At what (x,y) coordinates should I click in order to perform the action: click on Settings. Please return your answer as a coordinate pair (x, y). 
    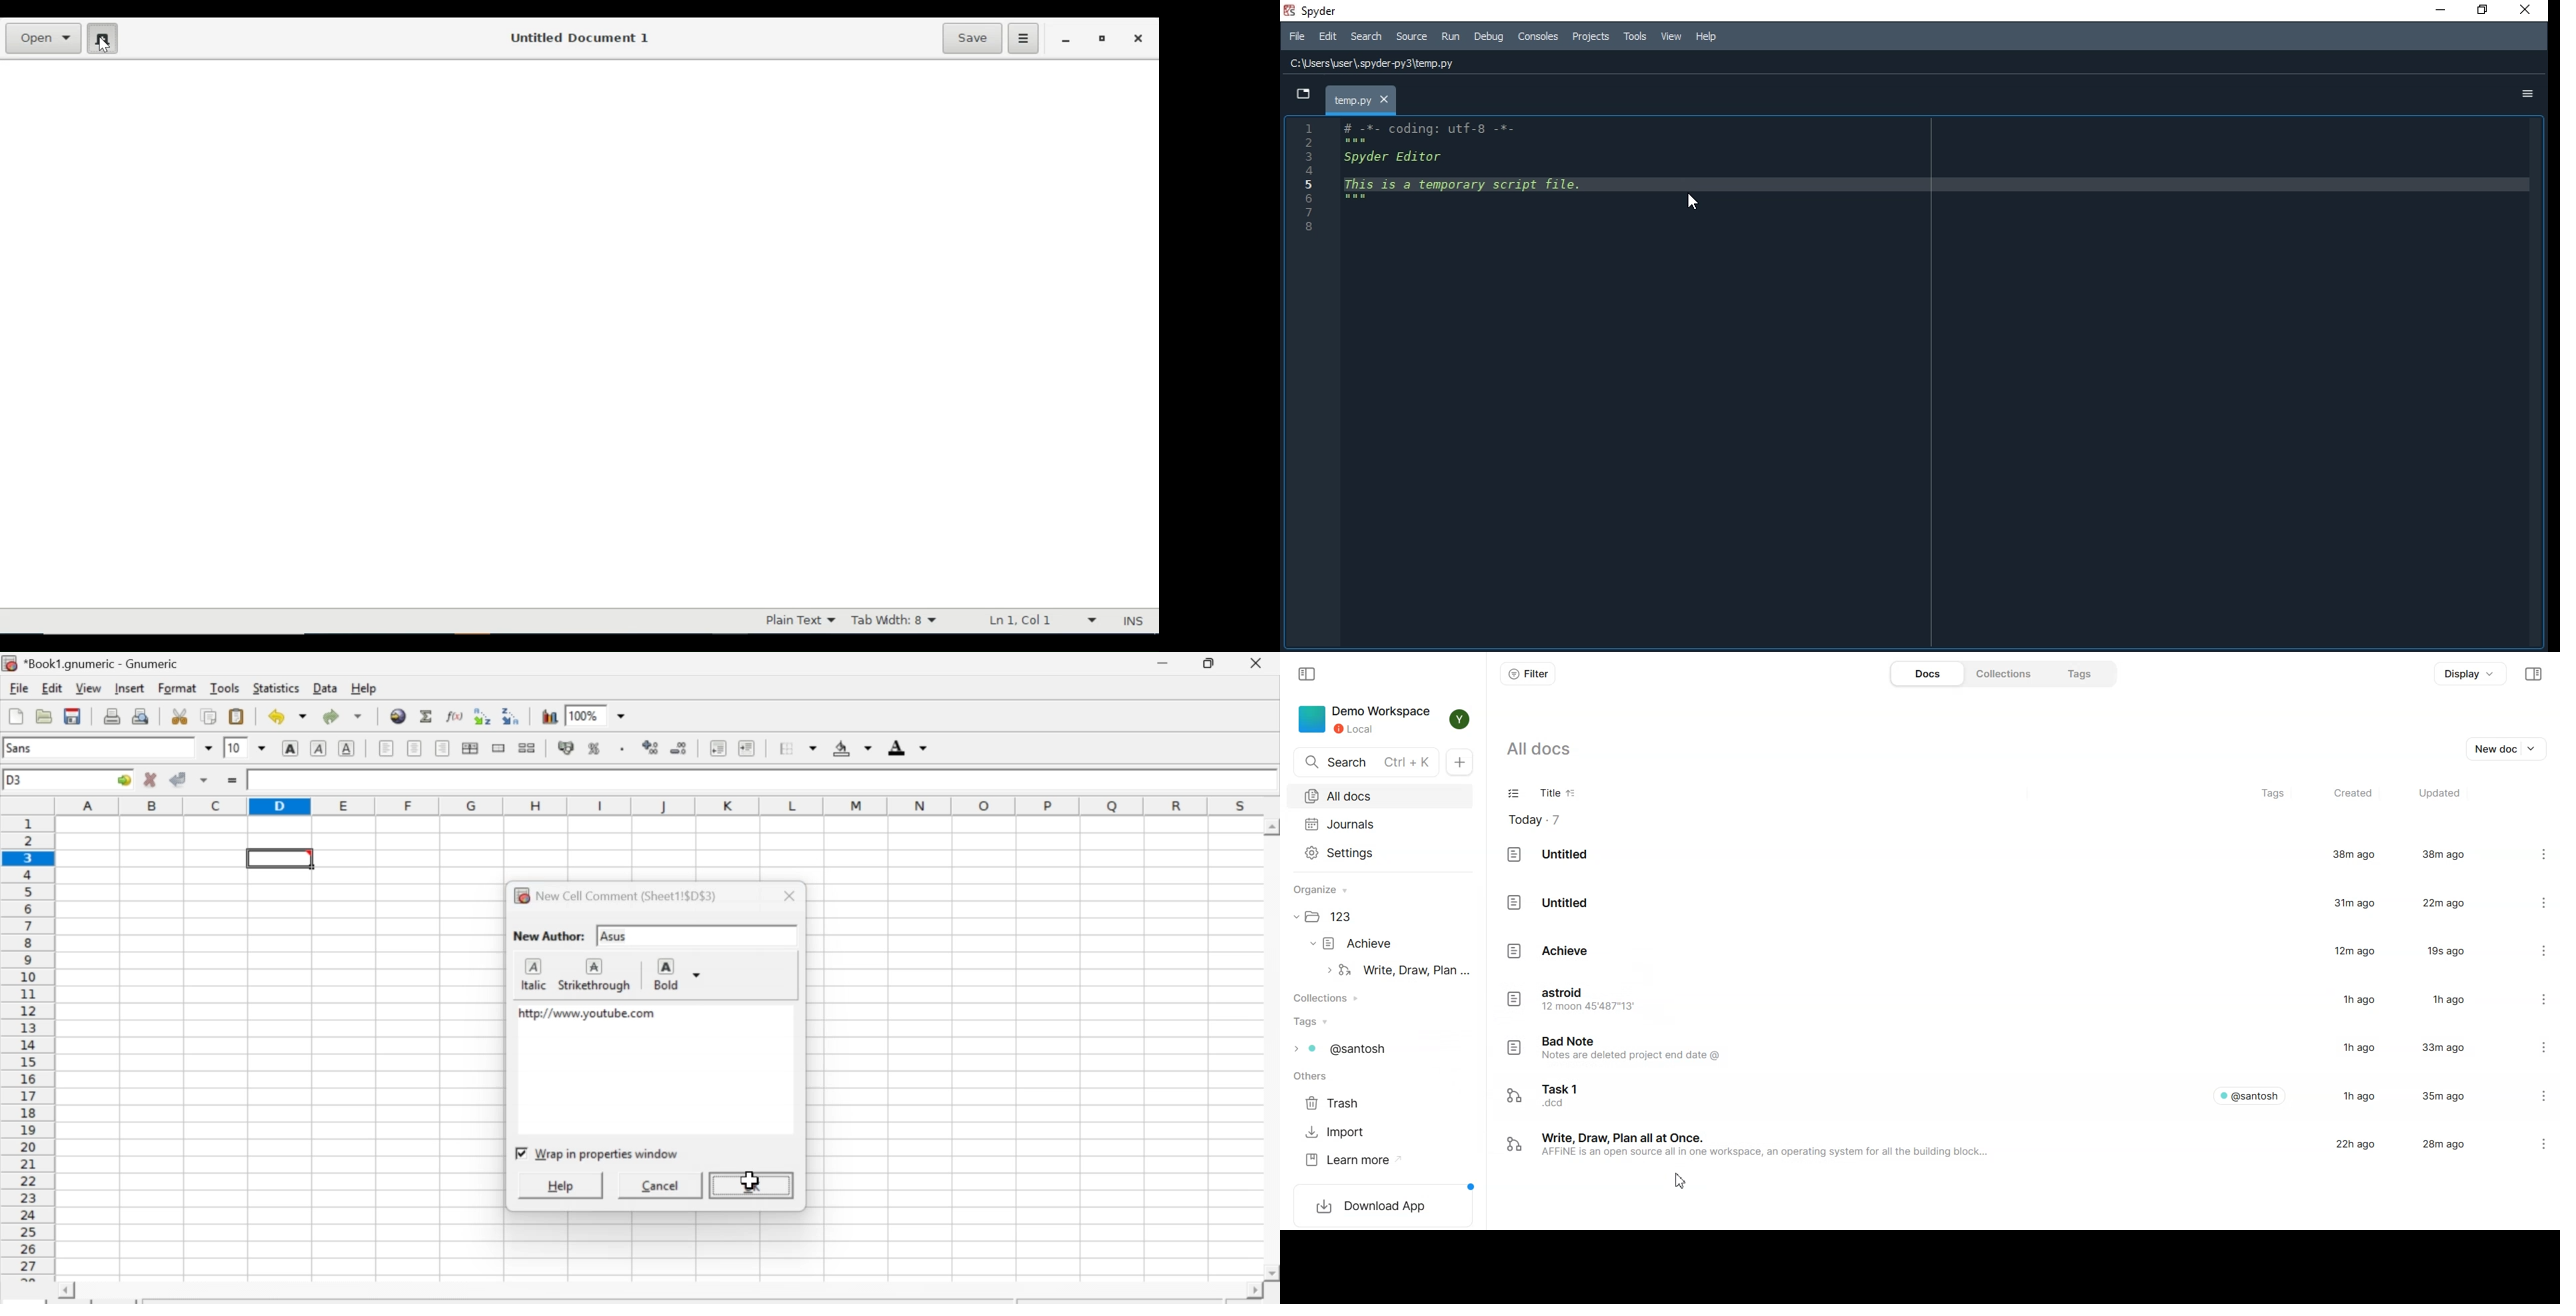
    Looking at the image, I should click on (2531, 855).